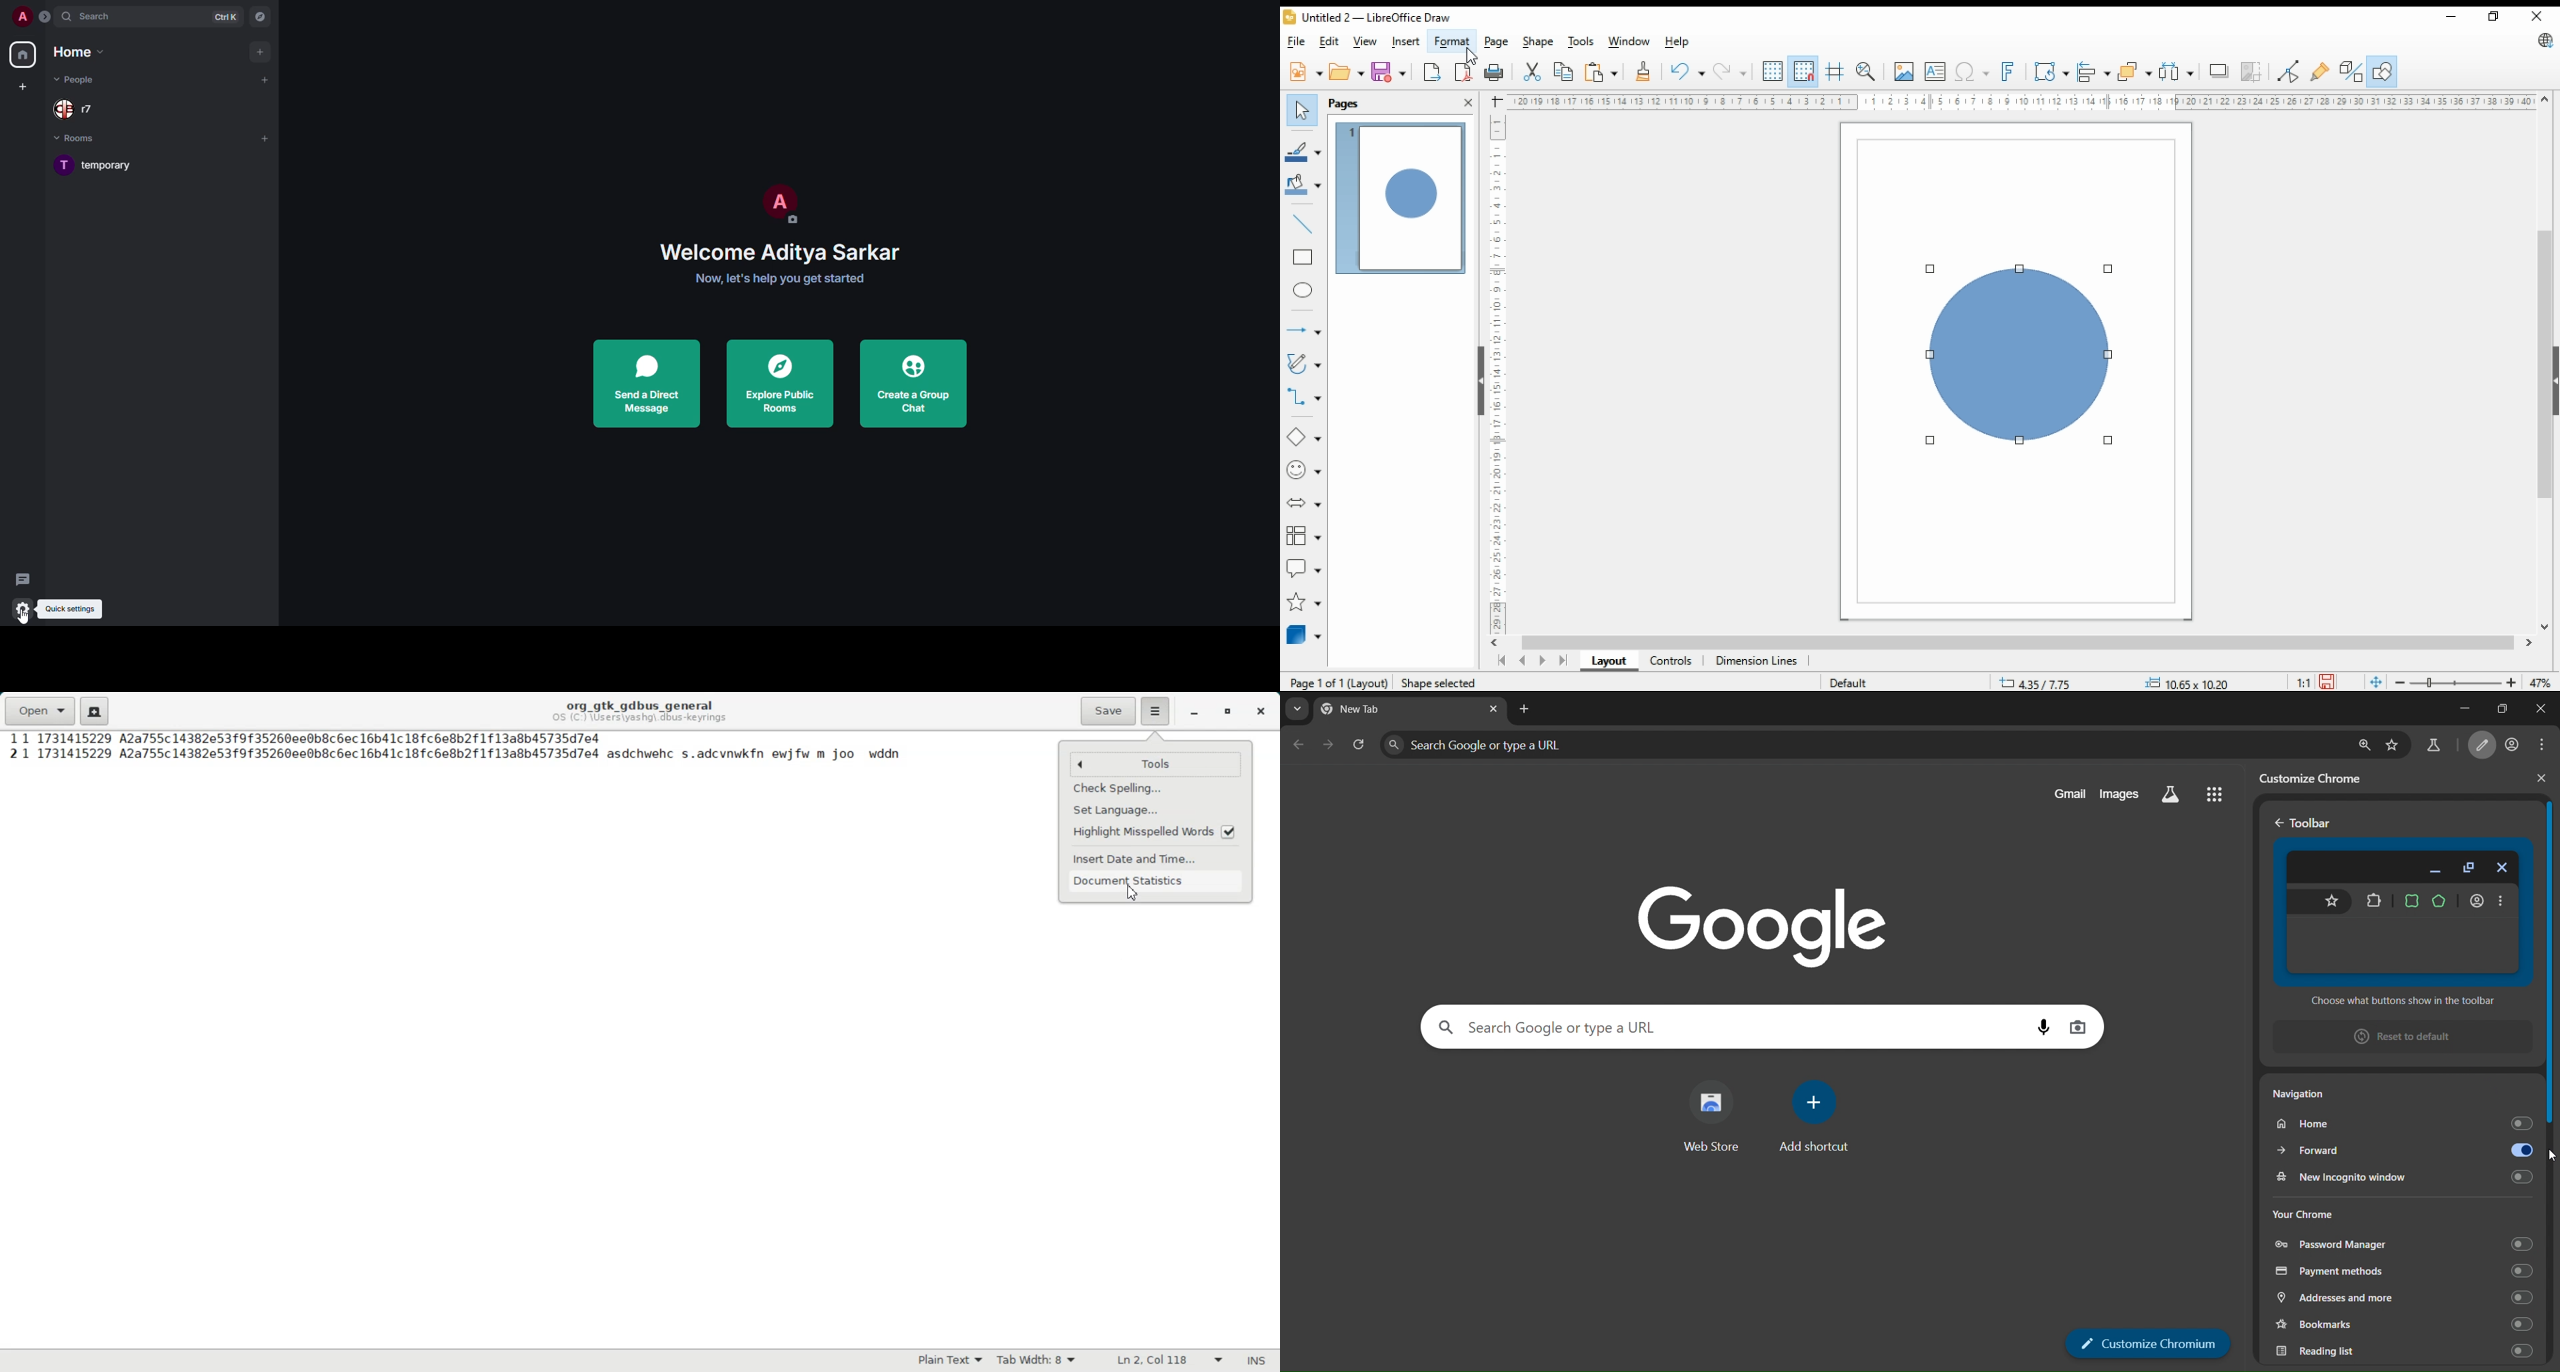 The height and width of the screenshot is (1372, 2576). I want to click on new, so click(1307, 71).